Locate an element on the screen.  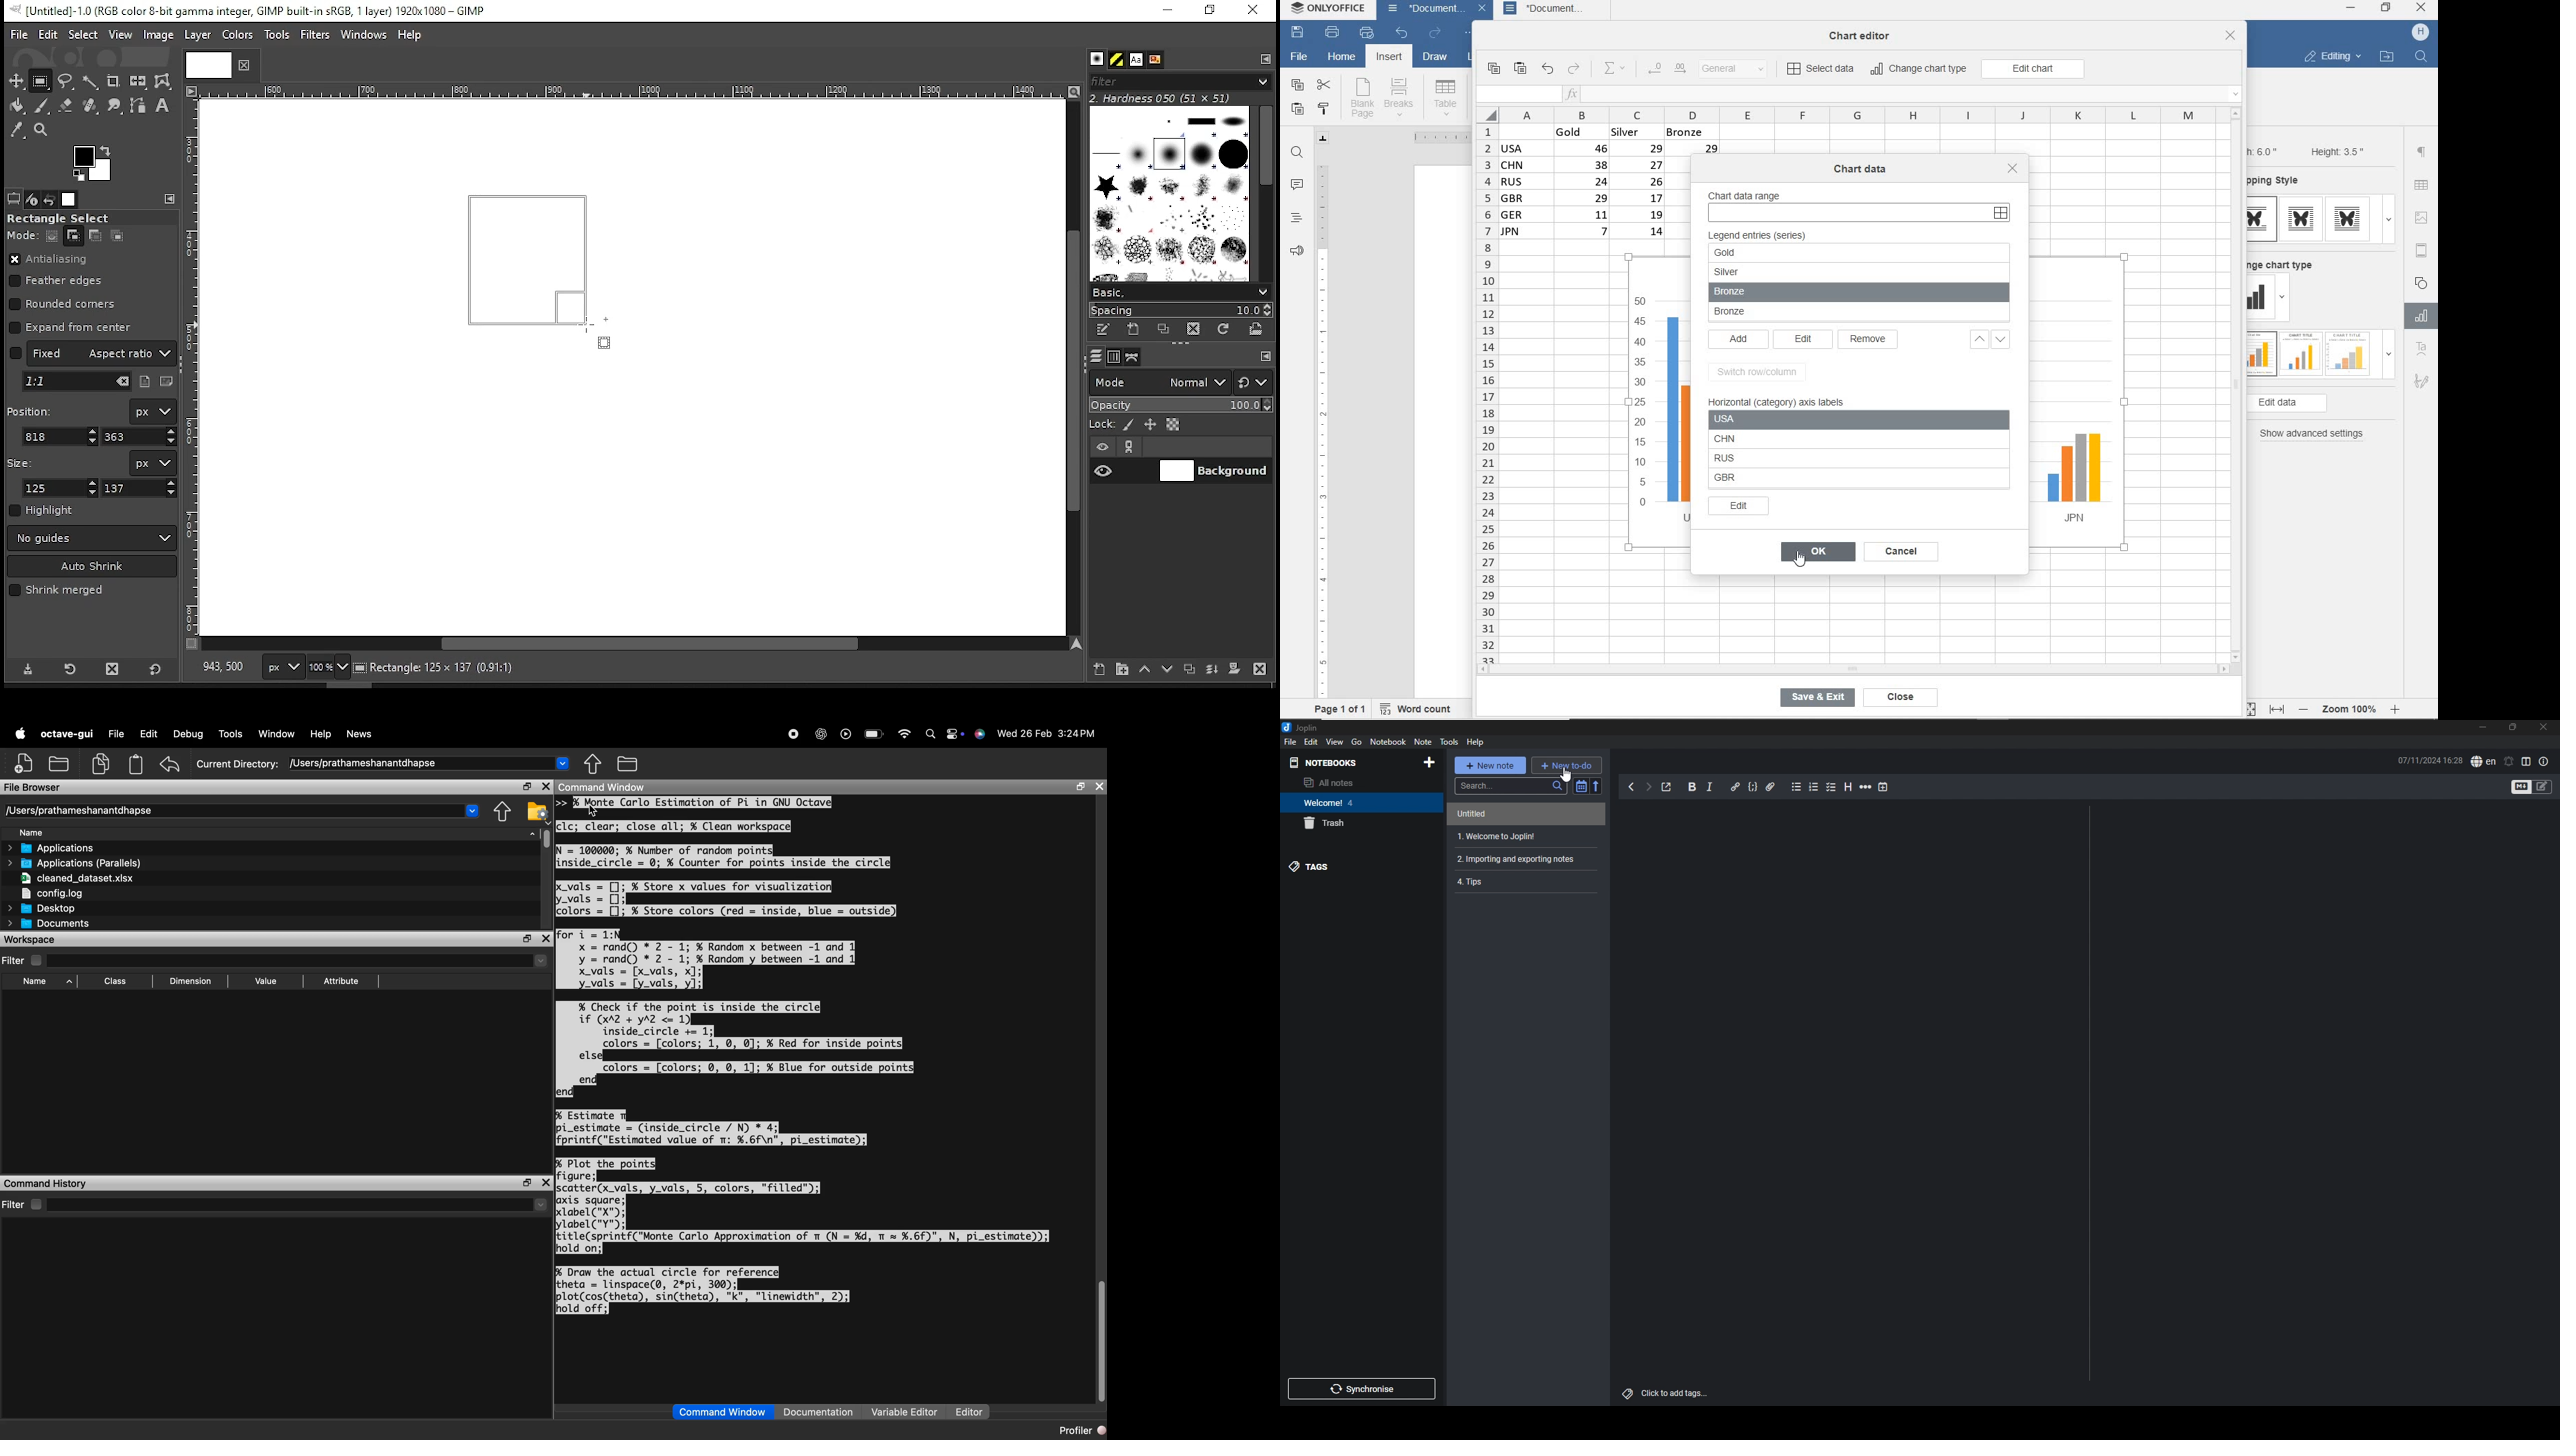
toggle editors is located at coordinates (2543, 787).